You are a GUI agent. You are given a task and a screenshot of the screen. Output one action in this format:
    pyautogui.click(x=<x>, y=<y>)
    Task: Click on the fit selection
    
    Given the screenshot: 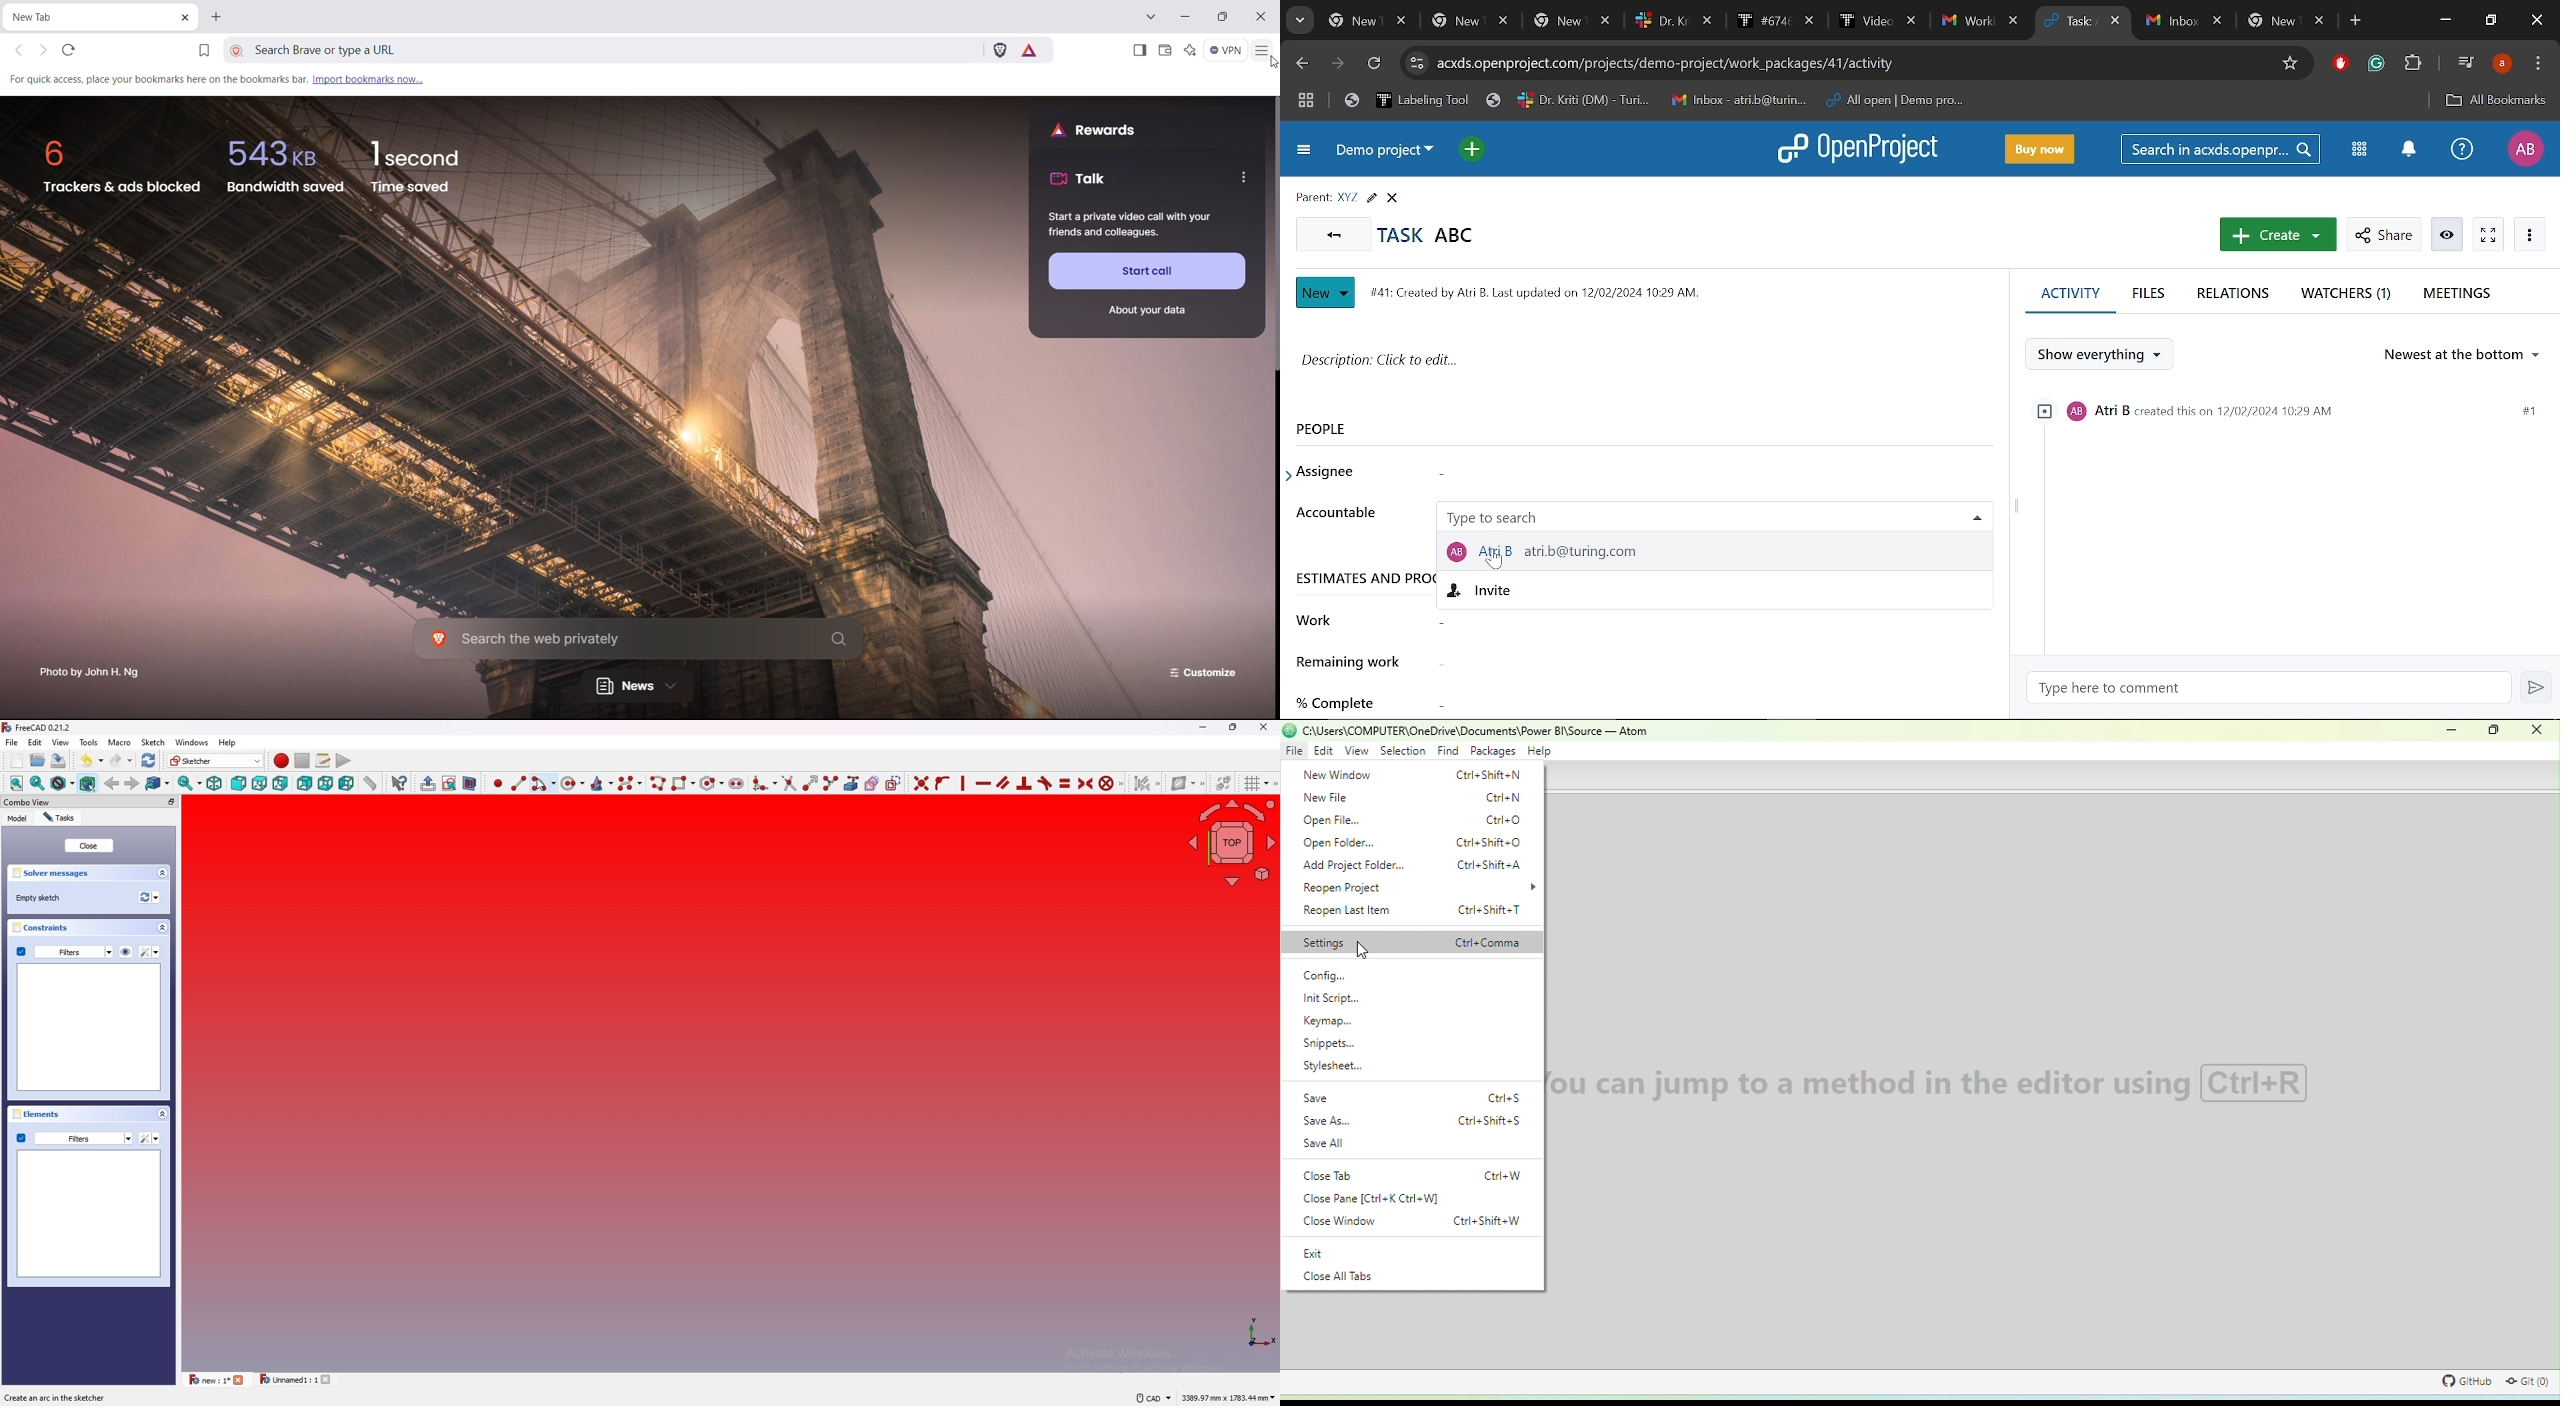 What is the action you would take?
    pyautogui.click(x=37, y=783)
    